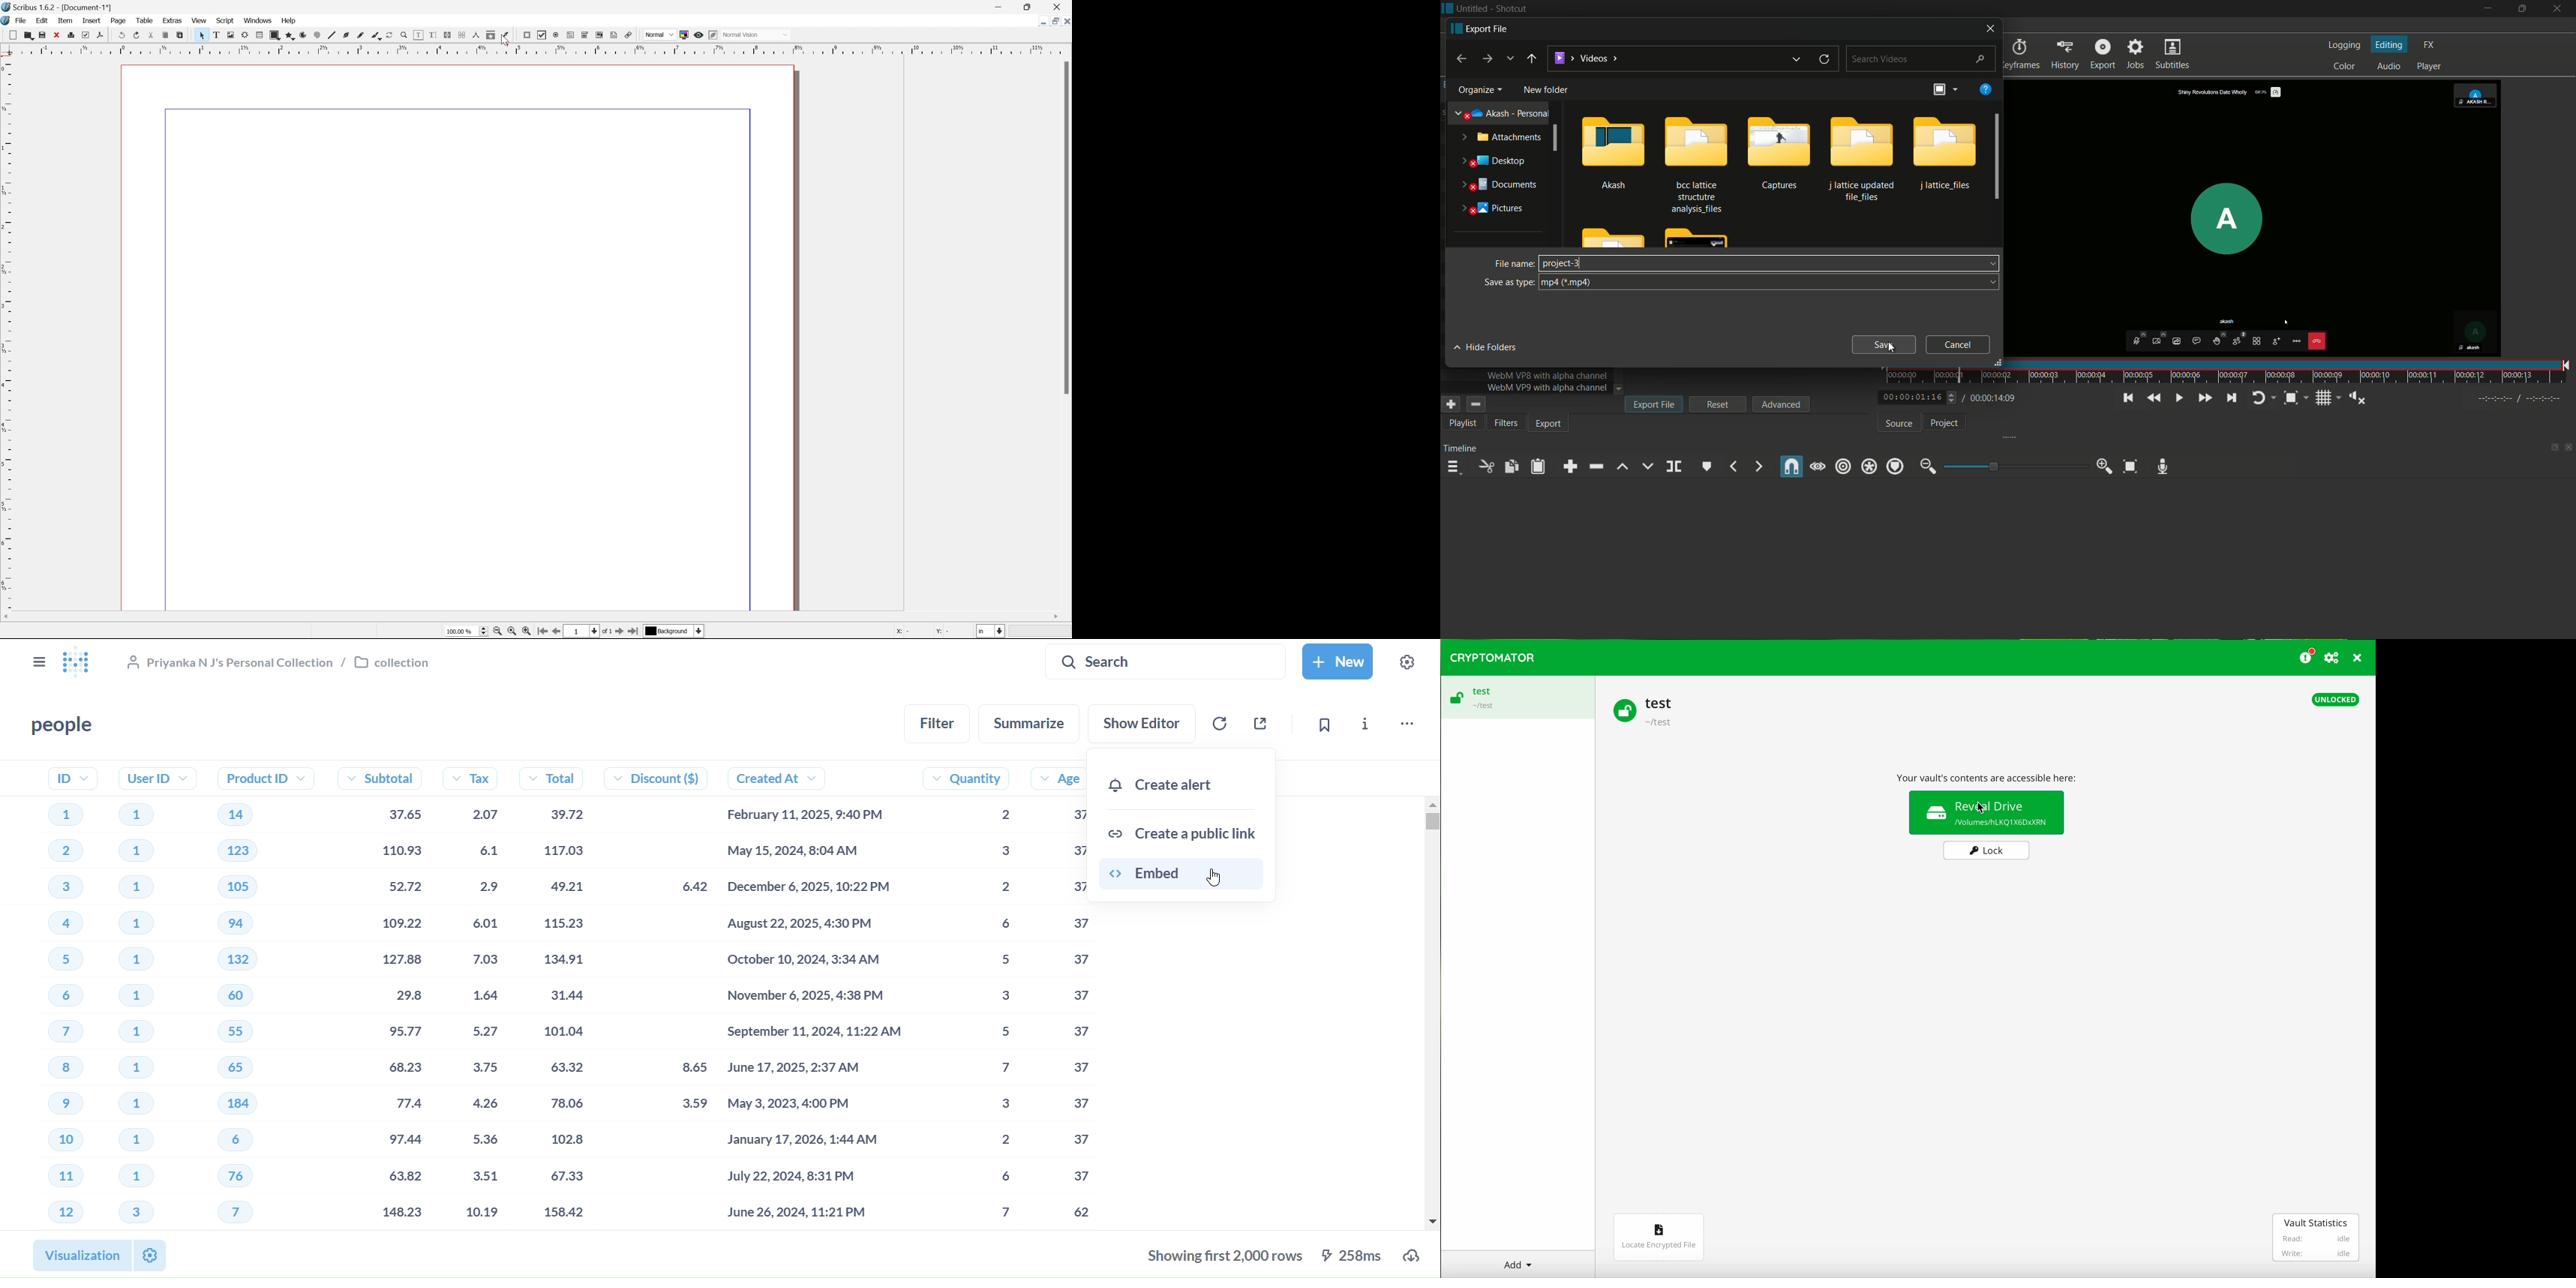 Image resolution: width=2576 pixels, height=1288 pixels. Describe the element at coordinates (62, 7) in the screenshot. I see `Scribus 1.6.2 - [Document-1*]` at that location.